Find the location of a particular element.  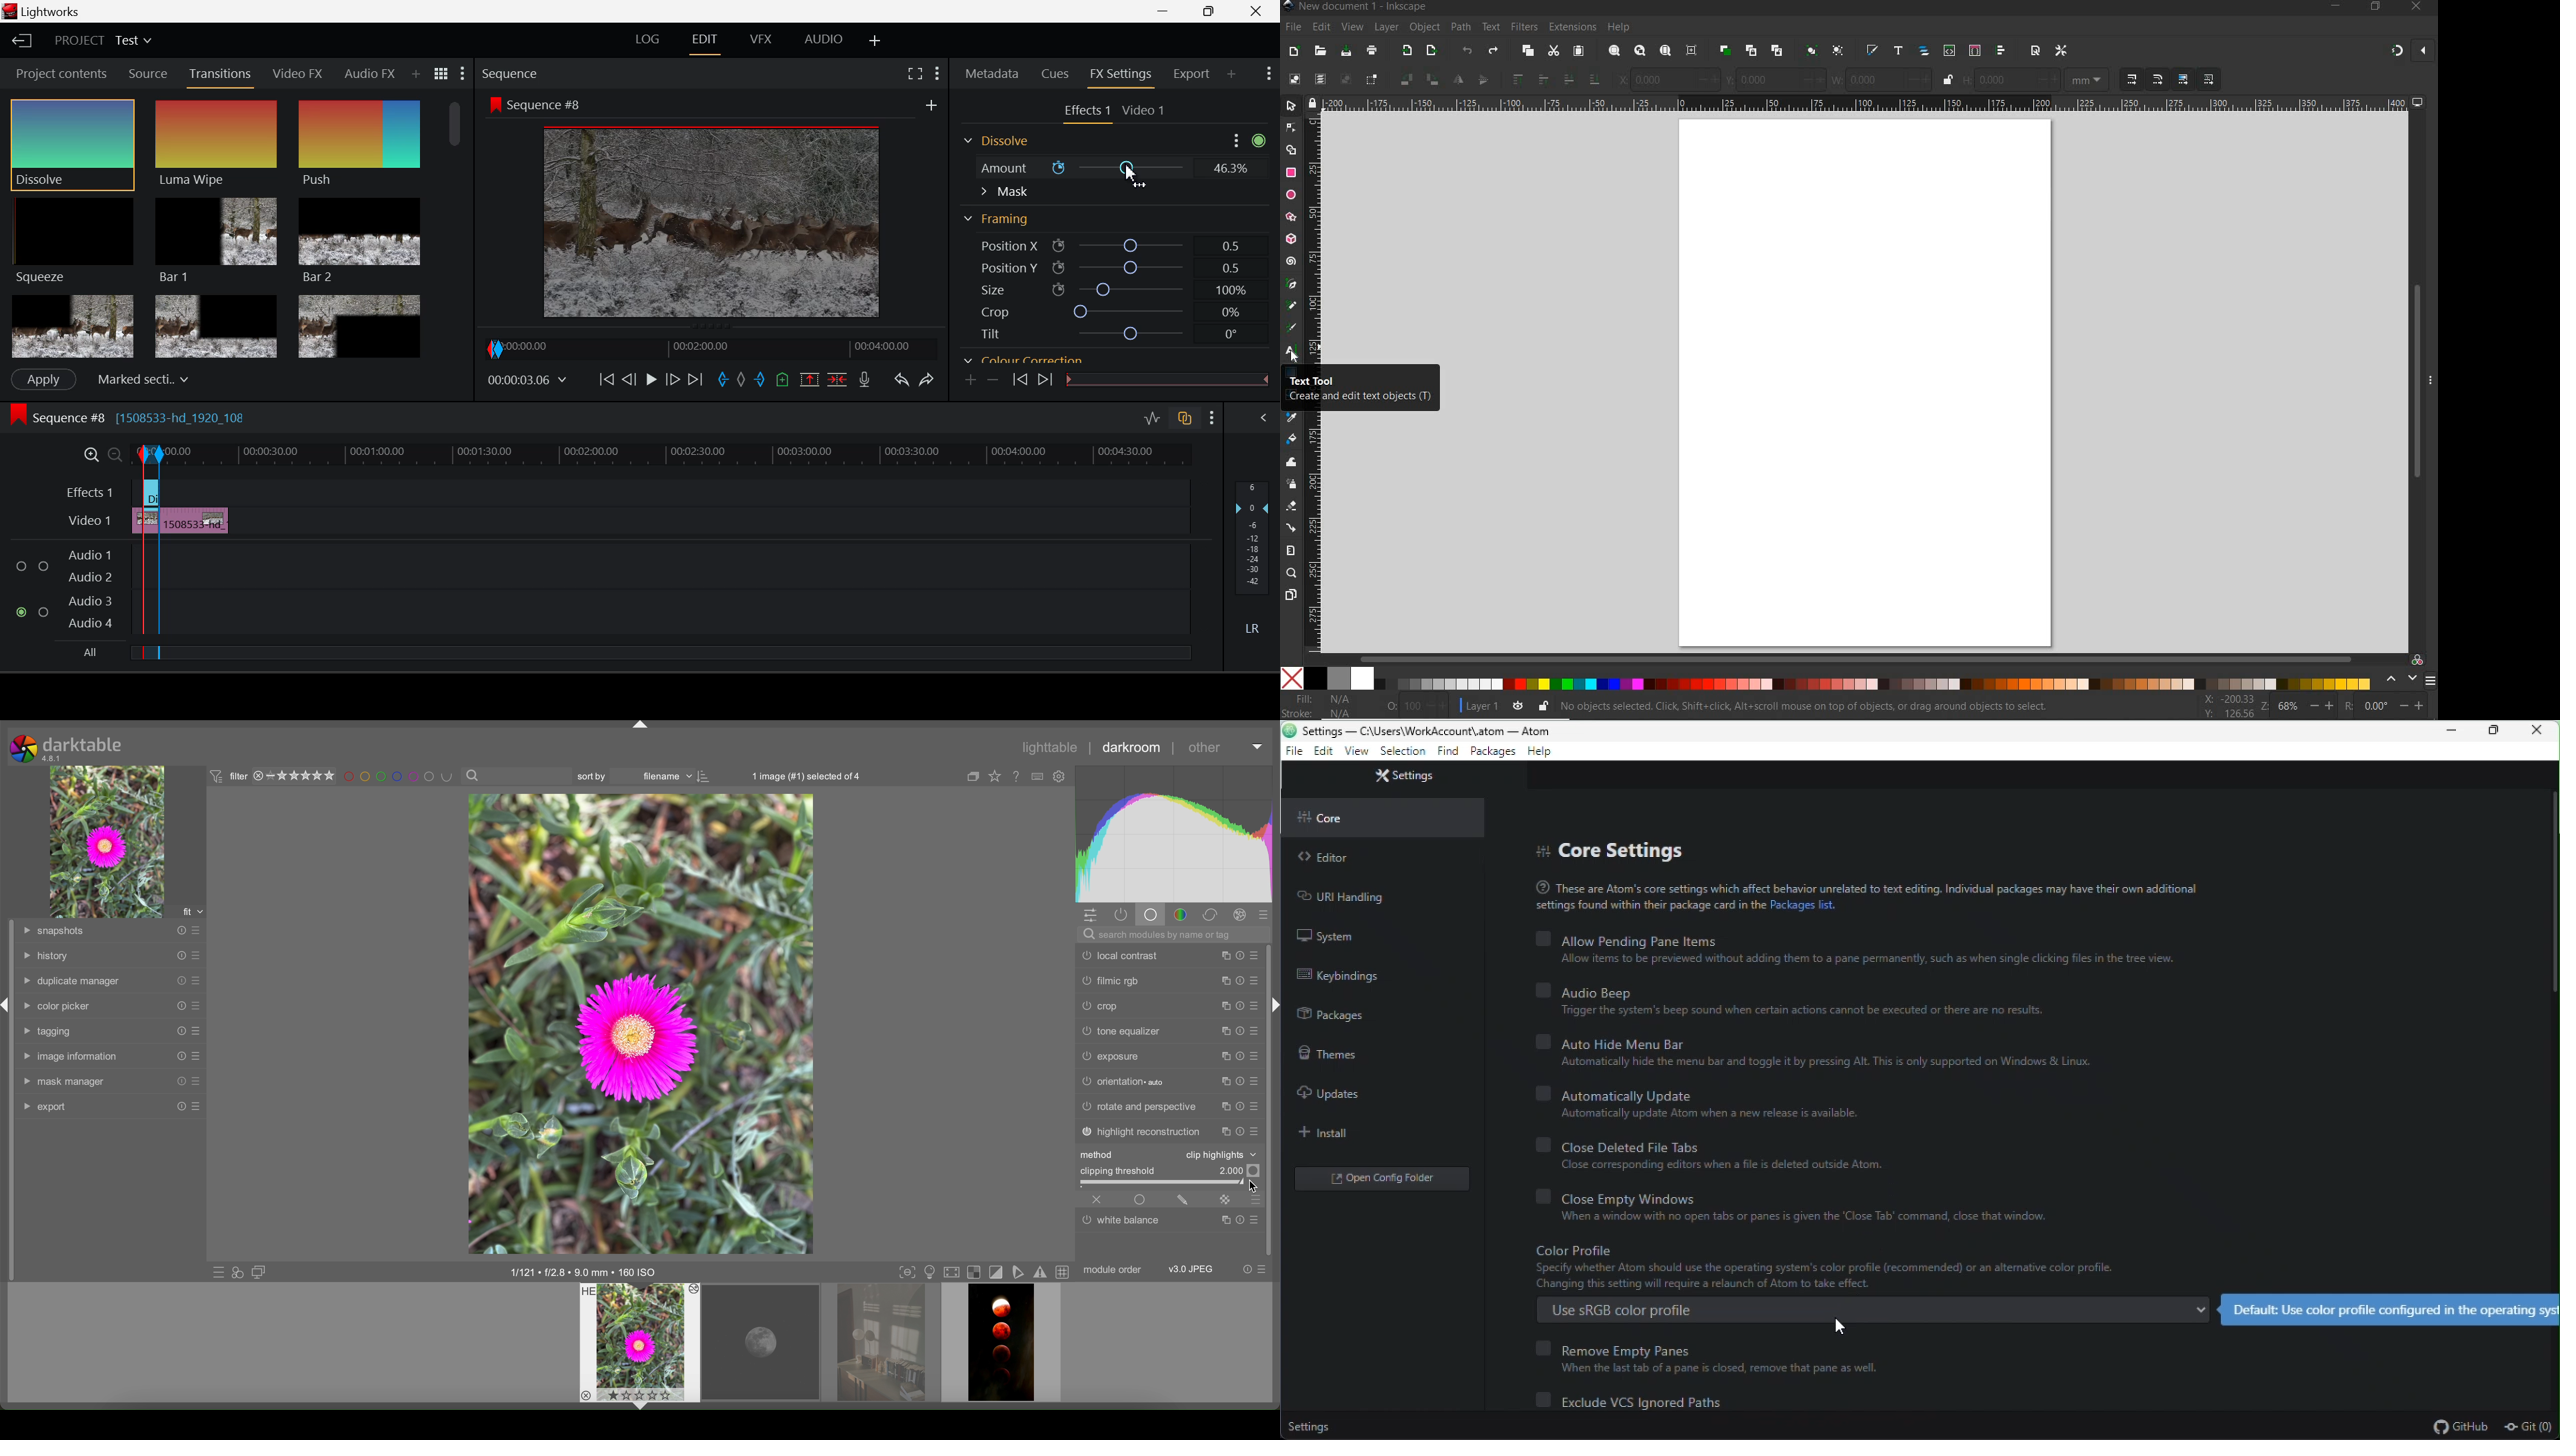

Delete/Cut is located at coordinates (840, 379).